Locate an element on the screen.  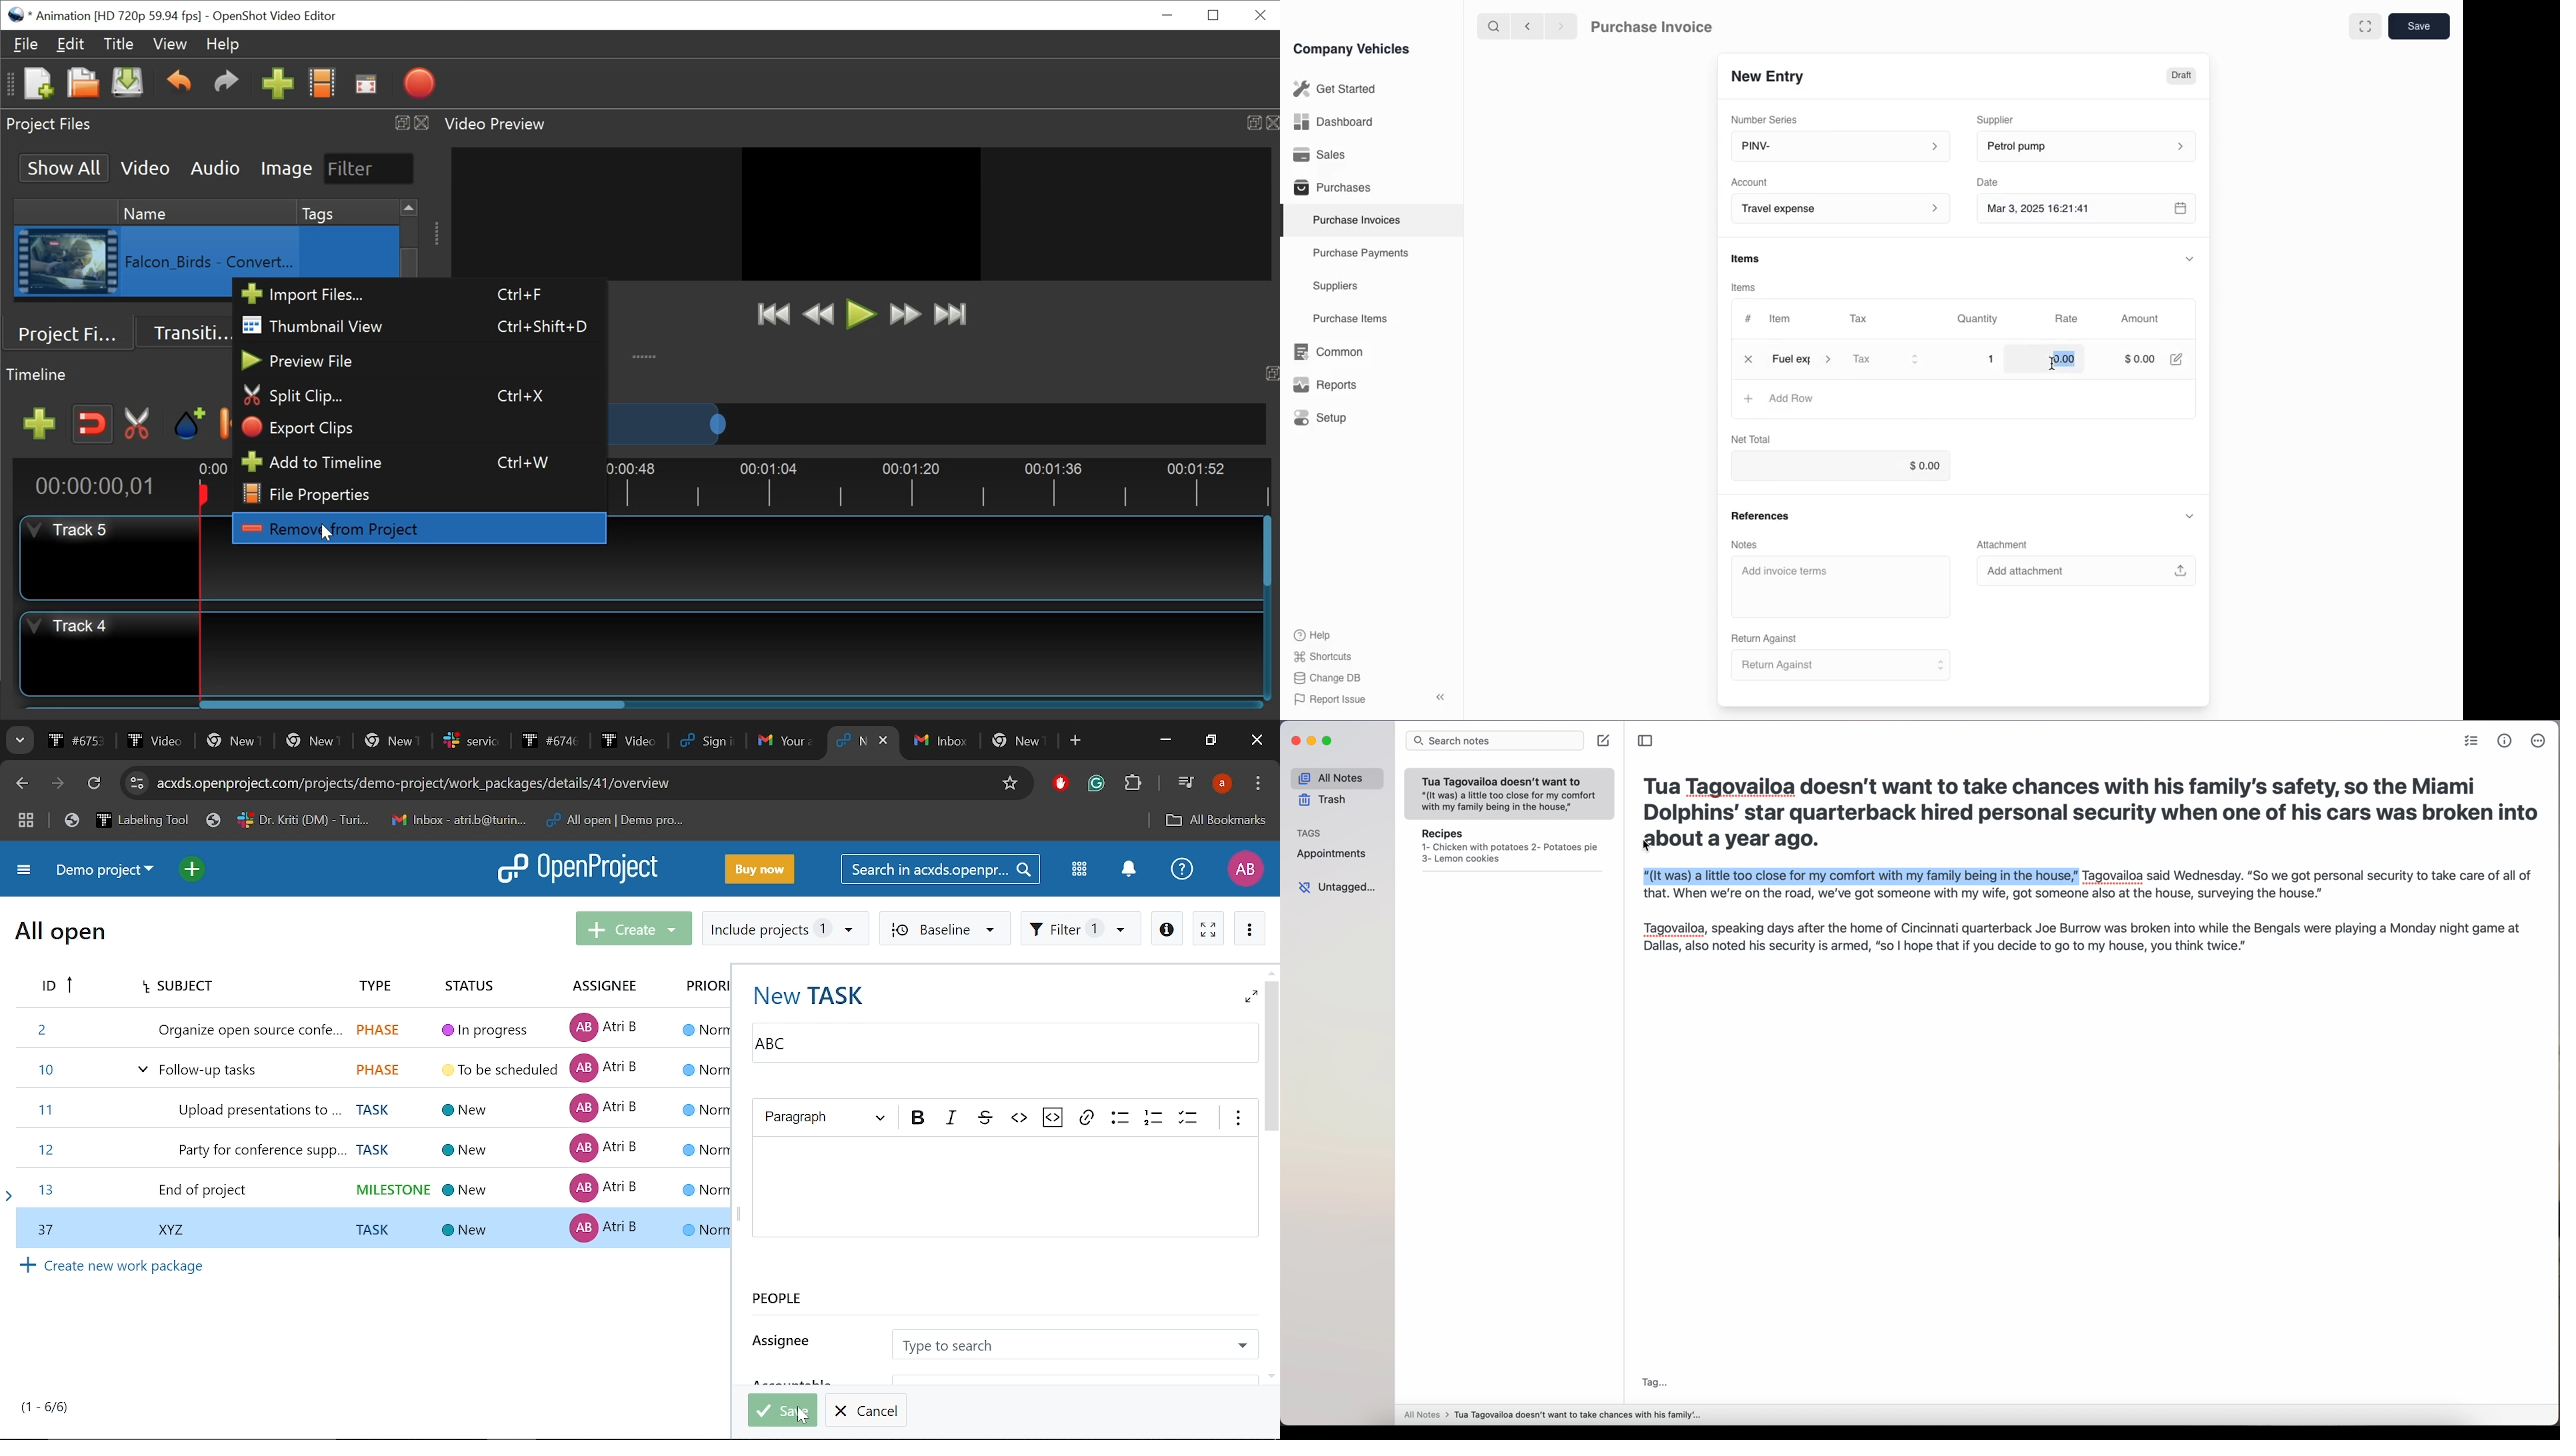
Restore is located at coordinates (1215, 15).